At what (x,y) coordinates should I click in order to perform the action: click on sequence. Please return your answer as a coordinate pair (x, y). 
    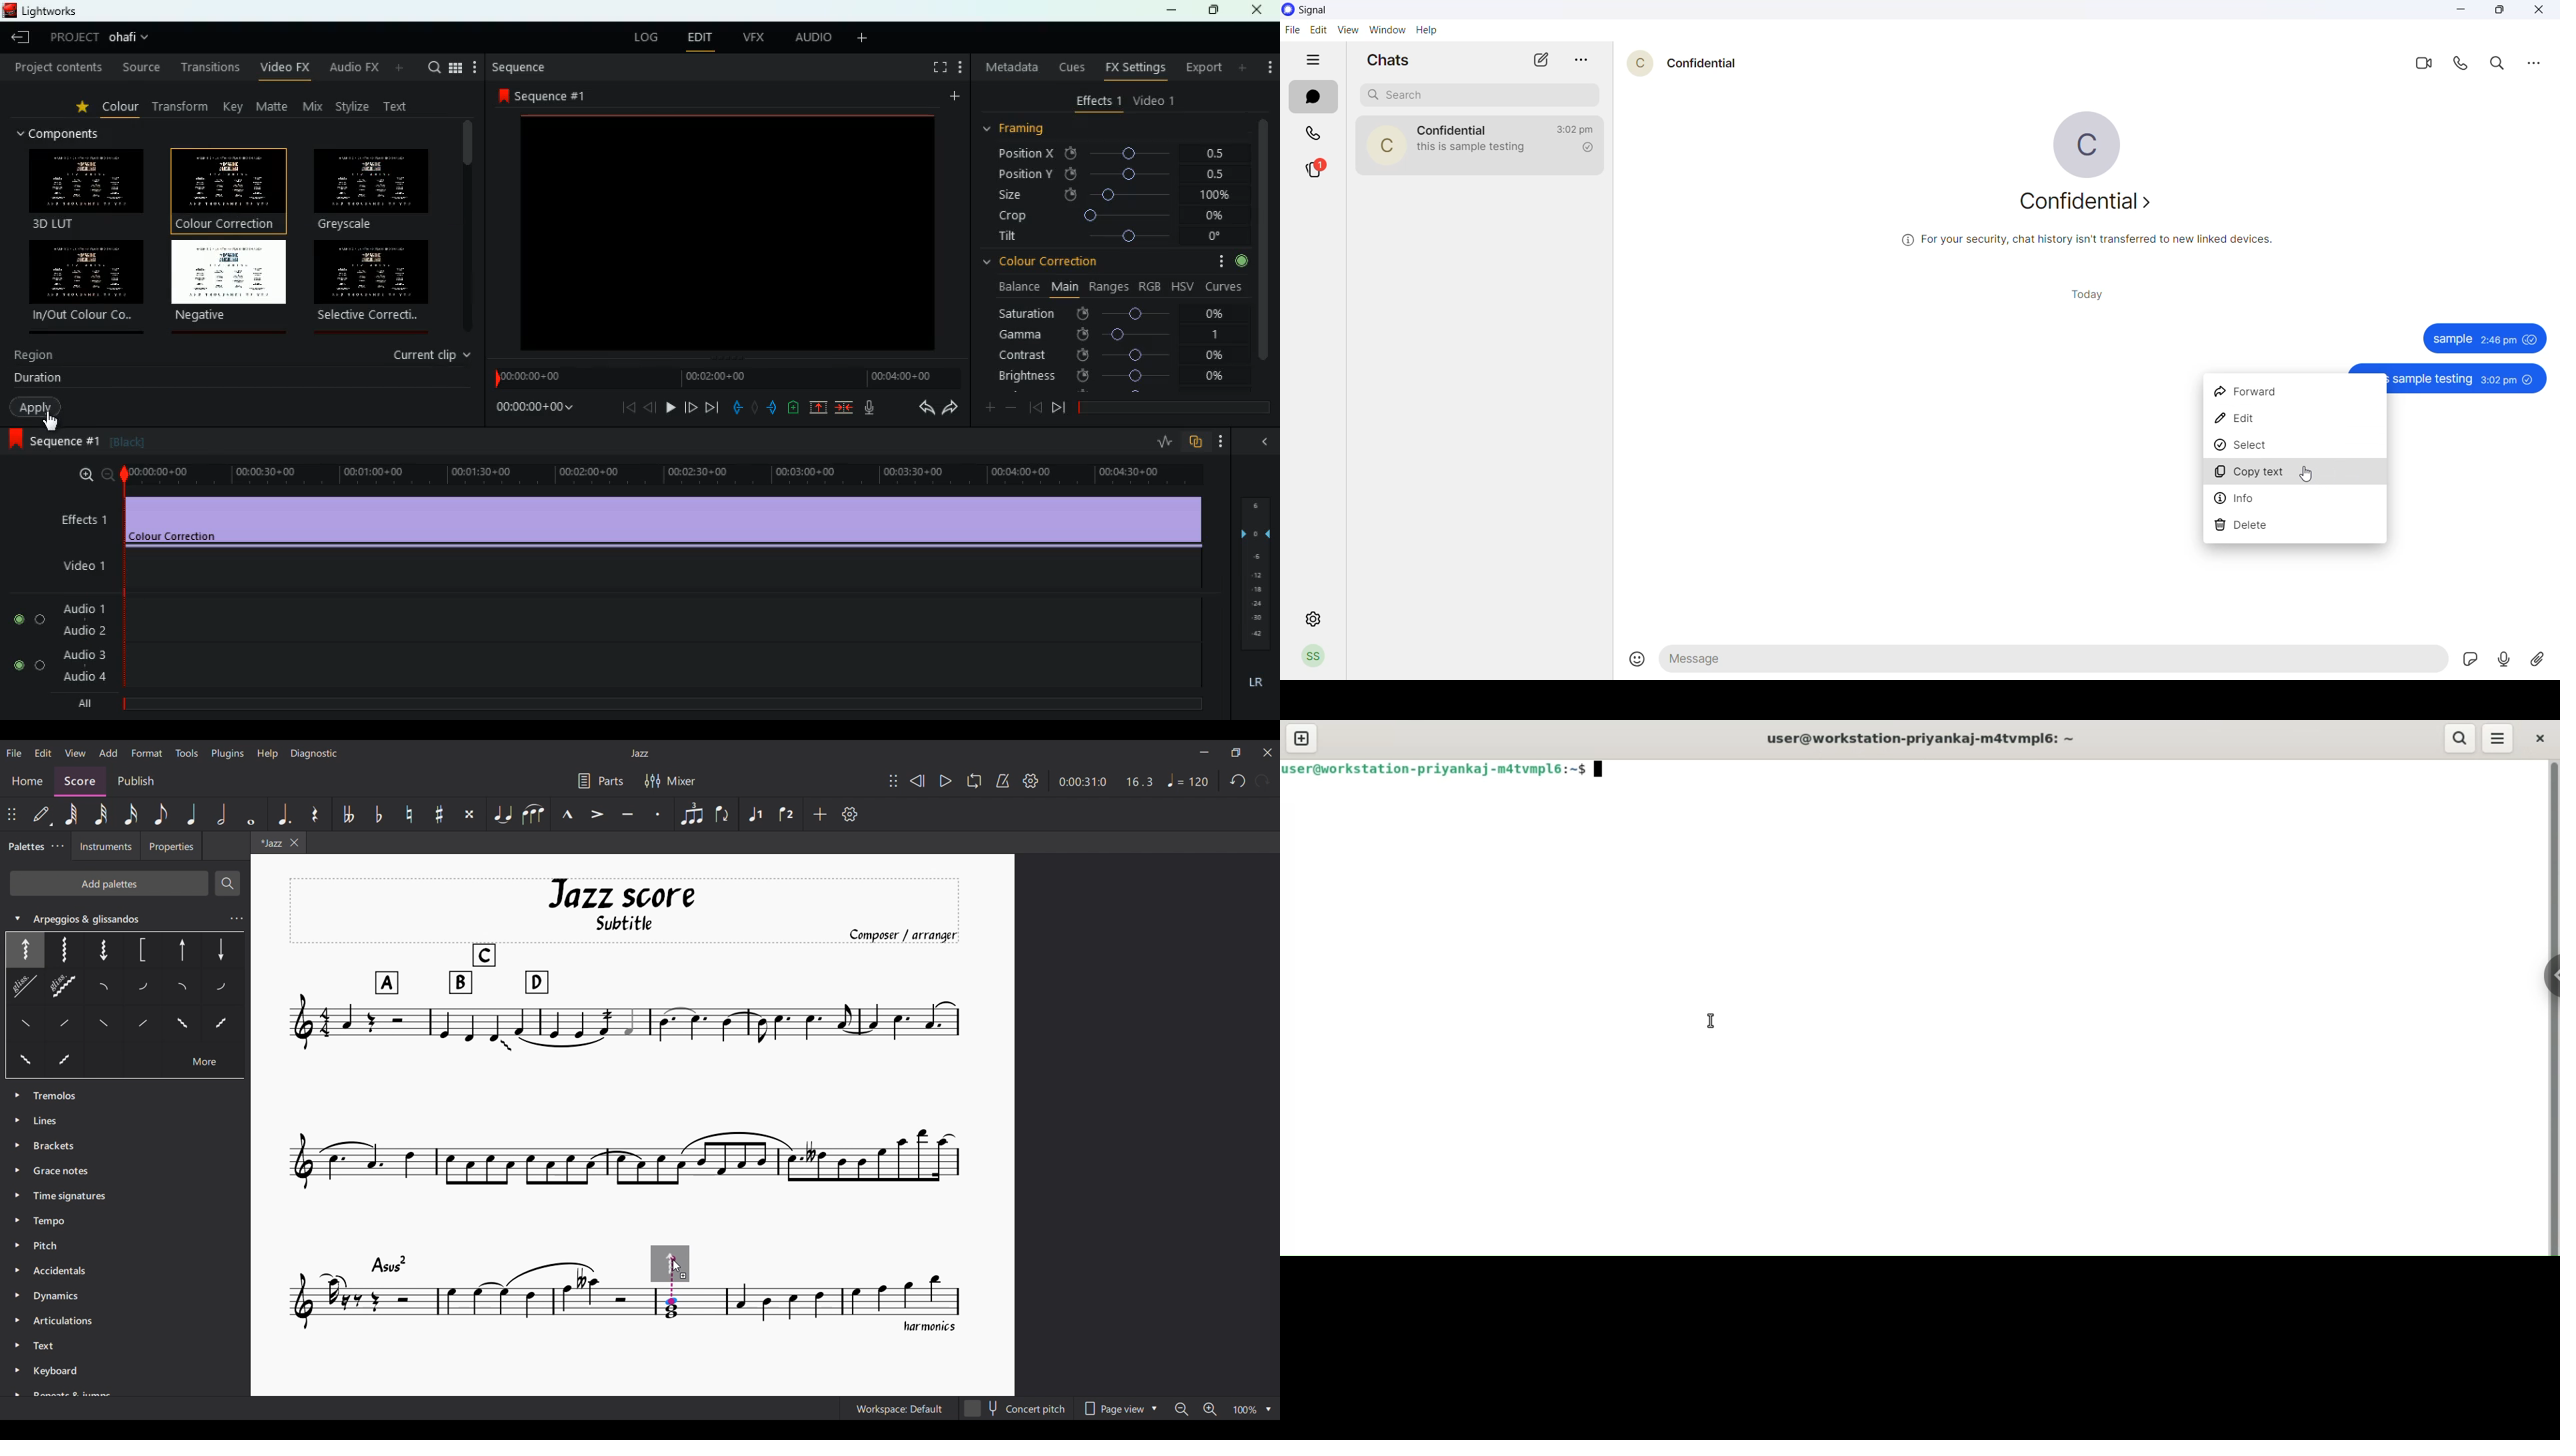
    Looking at the image, I should click on (520, 68).